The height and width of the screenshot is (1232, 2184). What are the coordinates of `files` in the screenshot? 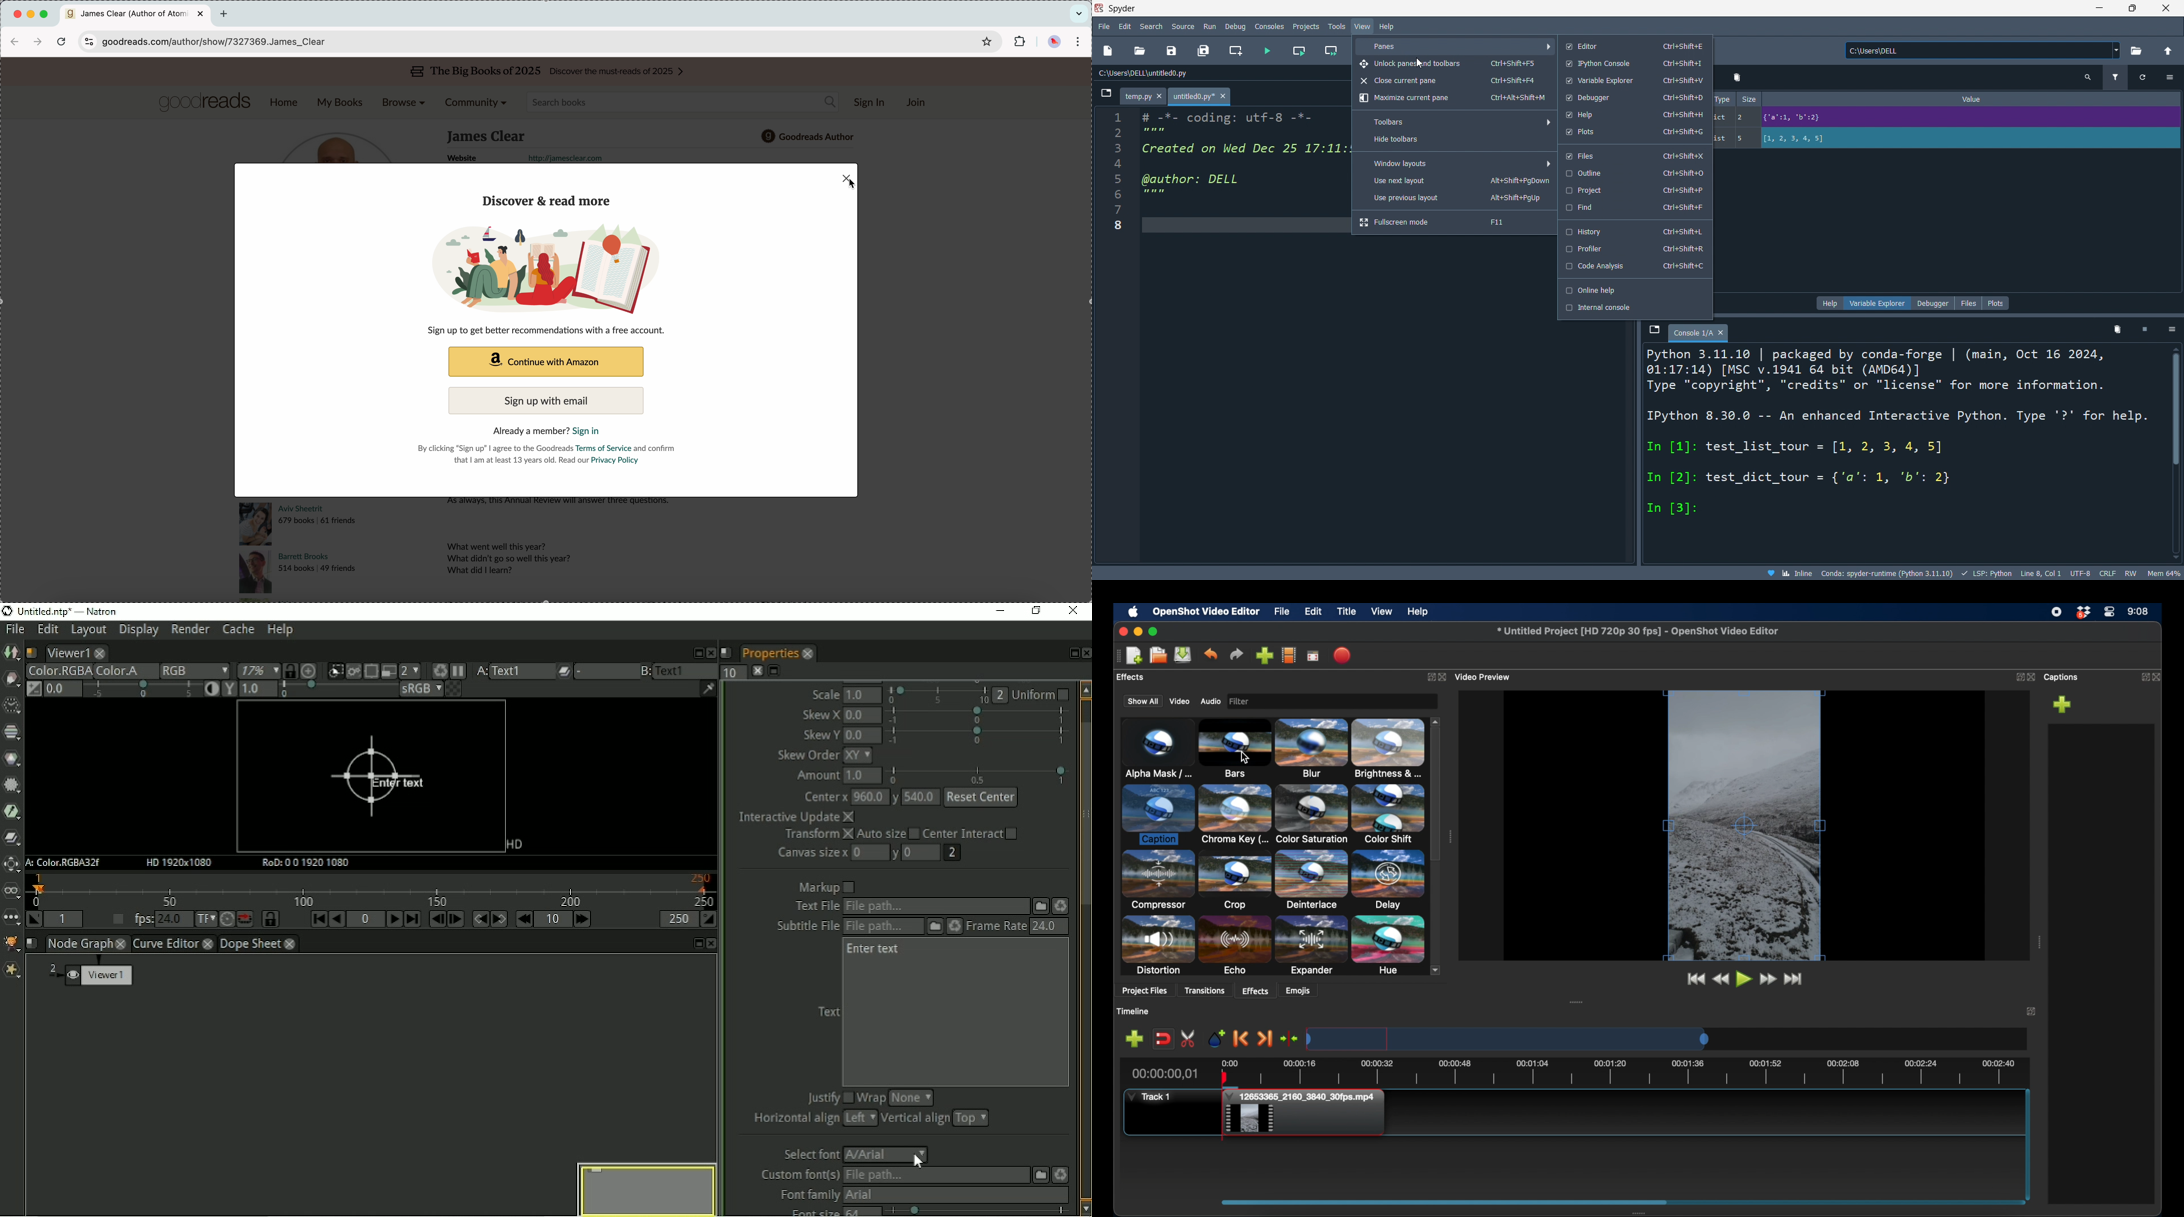 It's located at (1967, 303).